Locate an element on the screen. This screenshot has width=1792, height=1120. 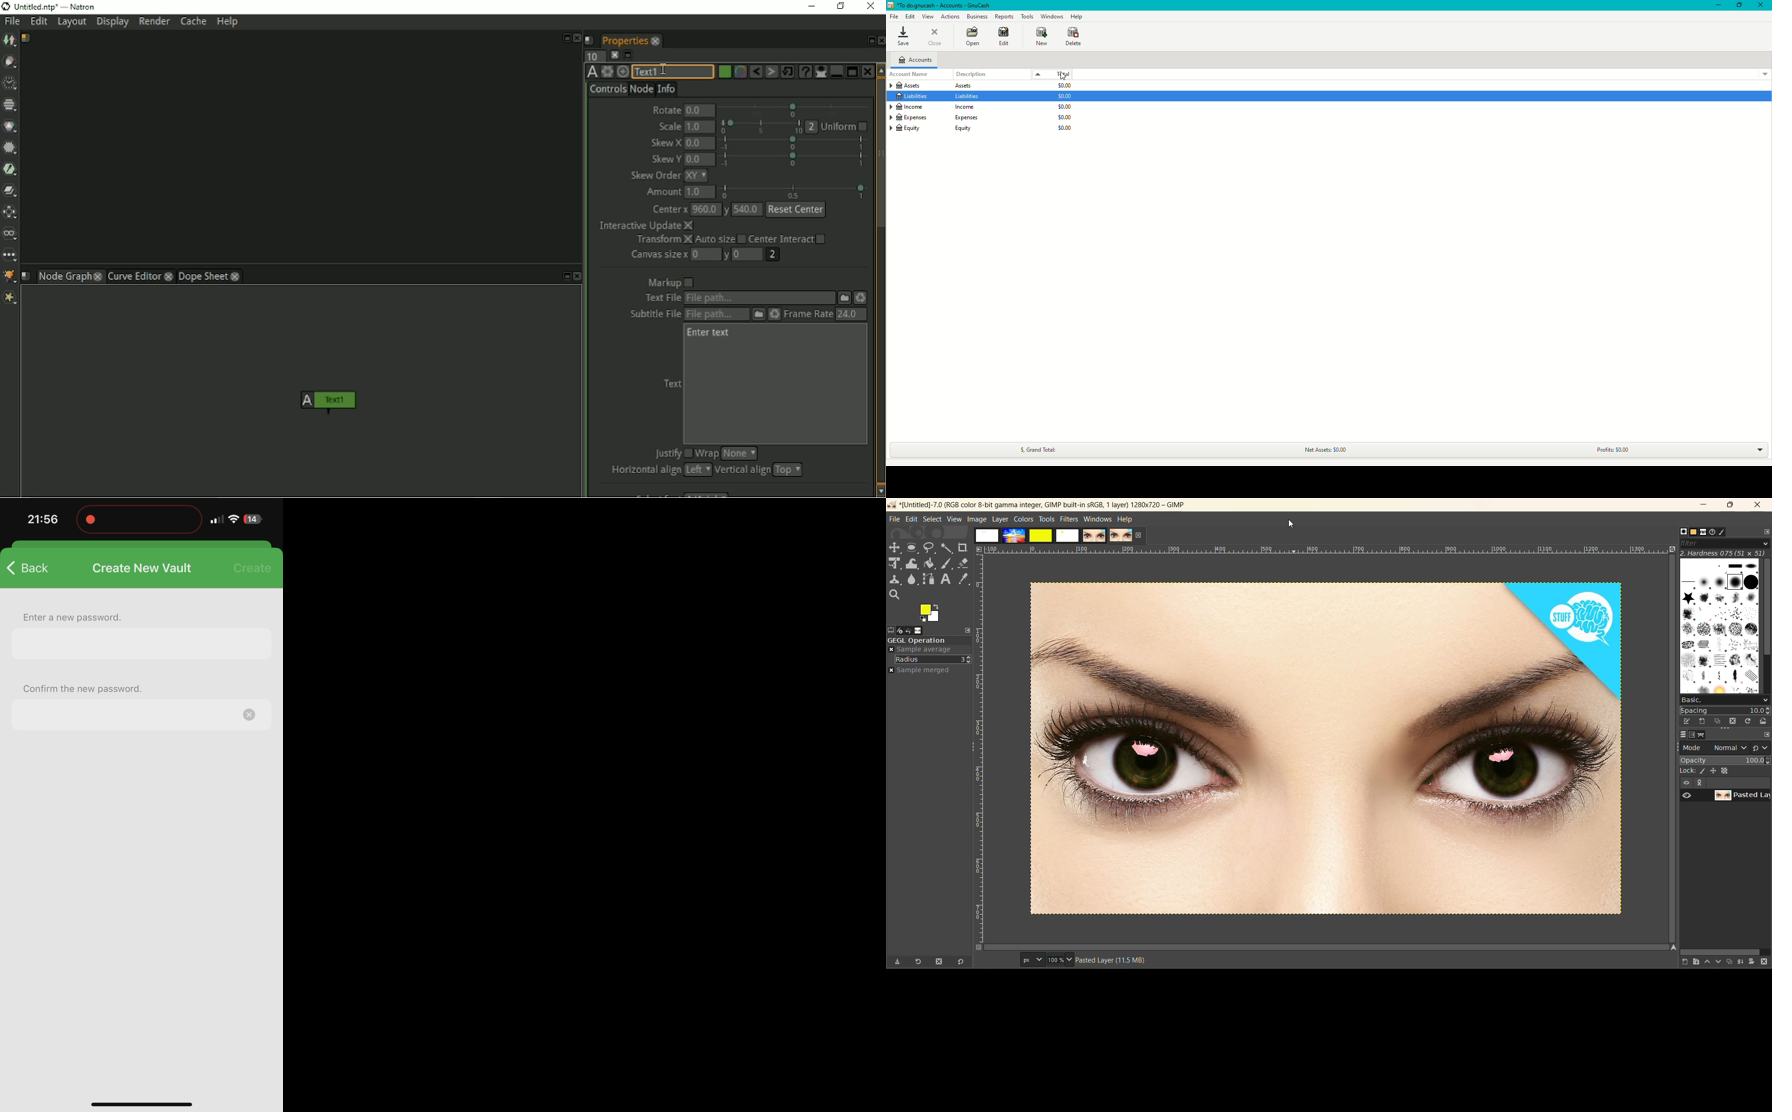
color picker tool is located at coordinates (964, 580).